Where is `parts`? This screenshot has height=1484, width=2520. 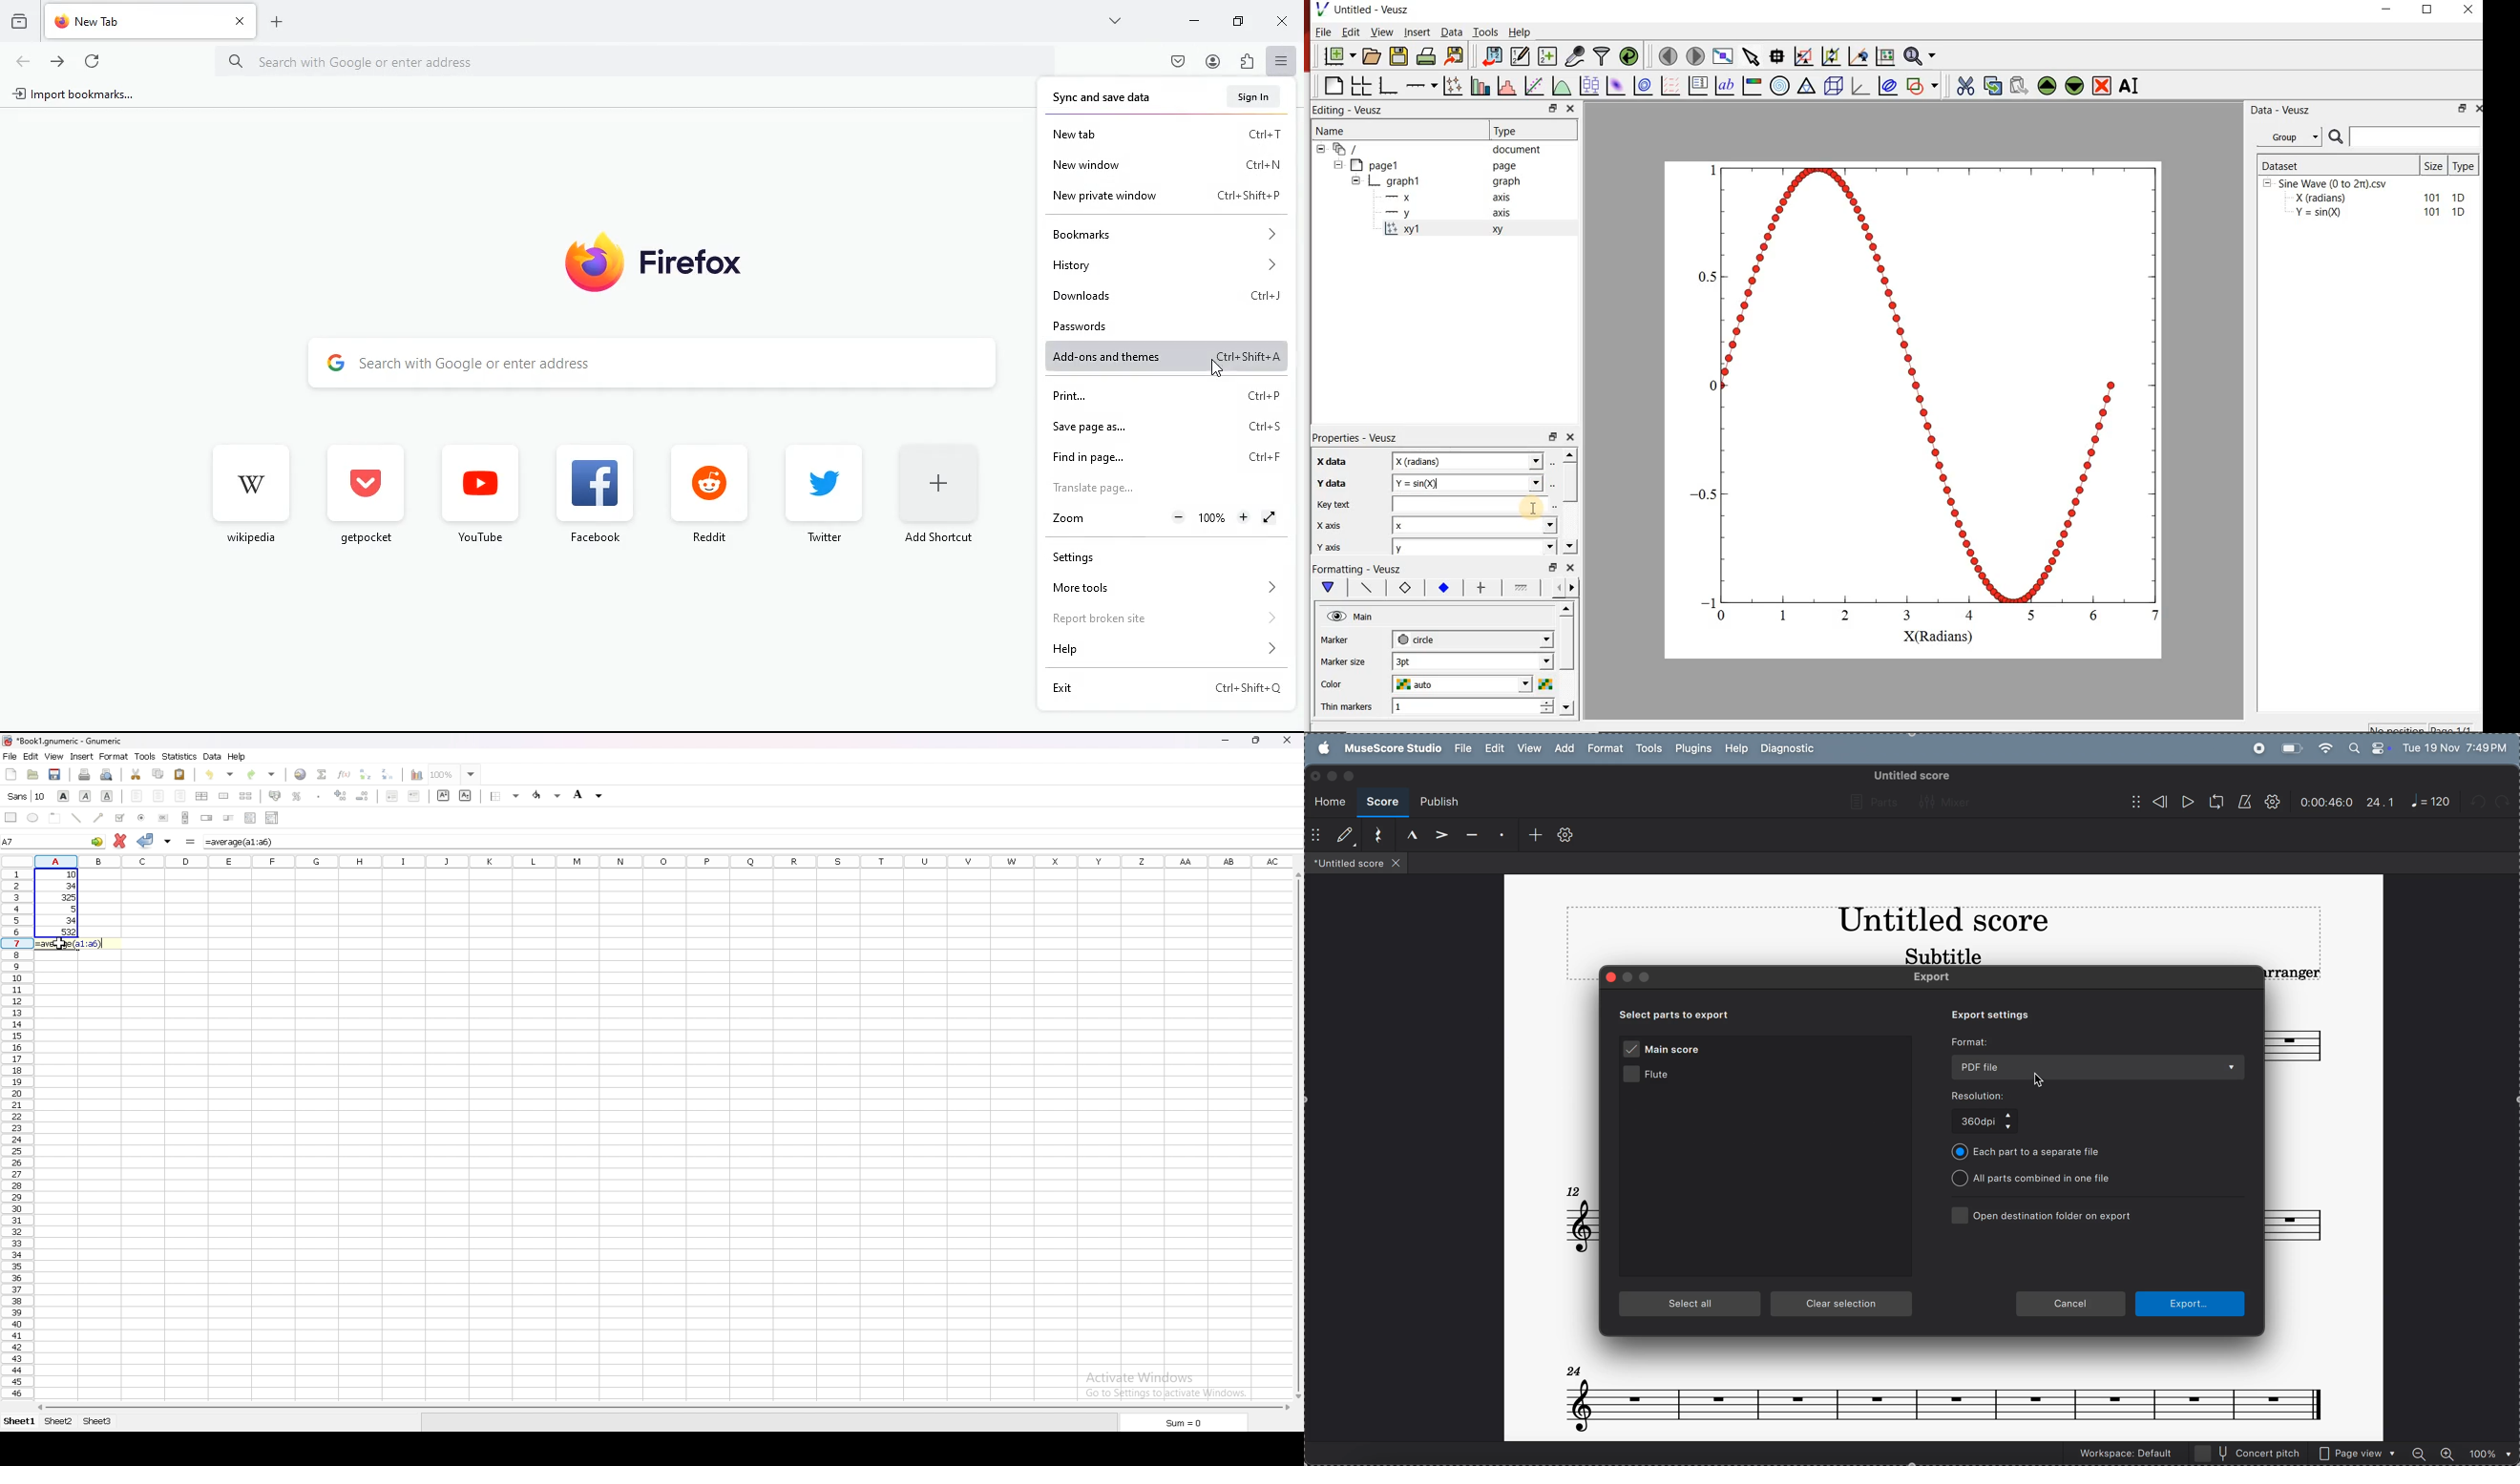 parts is located at coordinates (1871, 802).